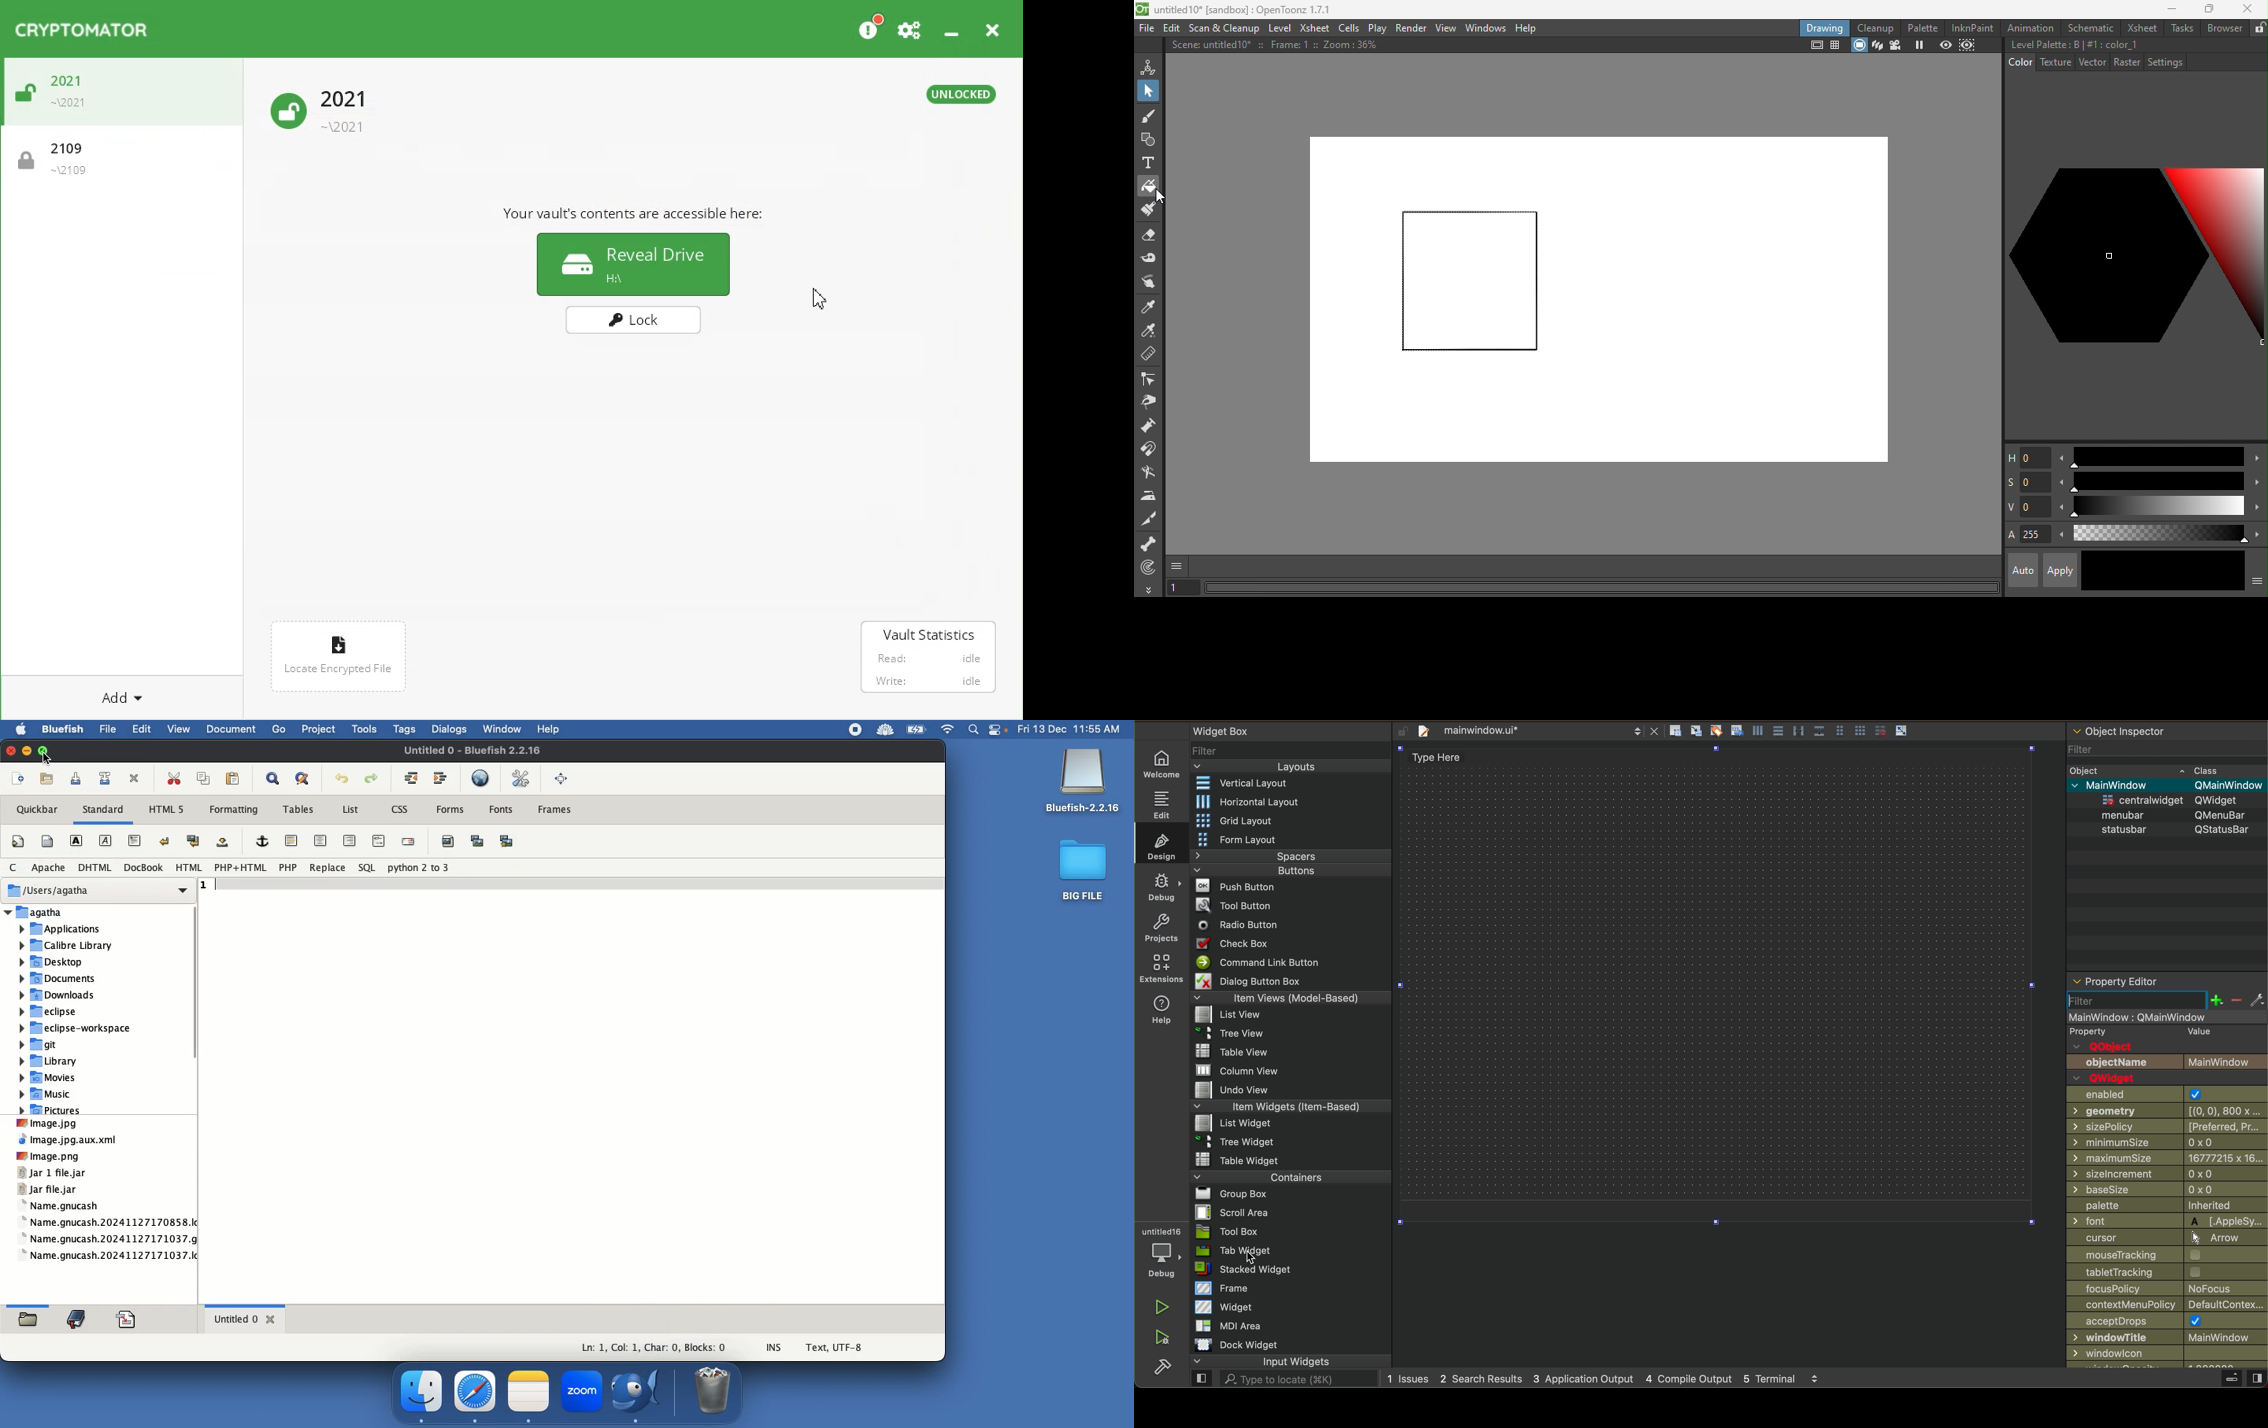 The height and width of the screenshot is (1428, 2268). What do you see at coordinates (1244, 980) in the screenshot?
I see `Dialog Button Box` at bounding box center [1244, 980].